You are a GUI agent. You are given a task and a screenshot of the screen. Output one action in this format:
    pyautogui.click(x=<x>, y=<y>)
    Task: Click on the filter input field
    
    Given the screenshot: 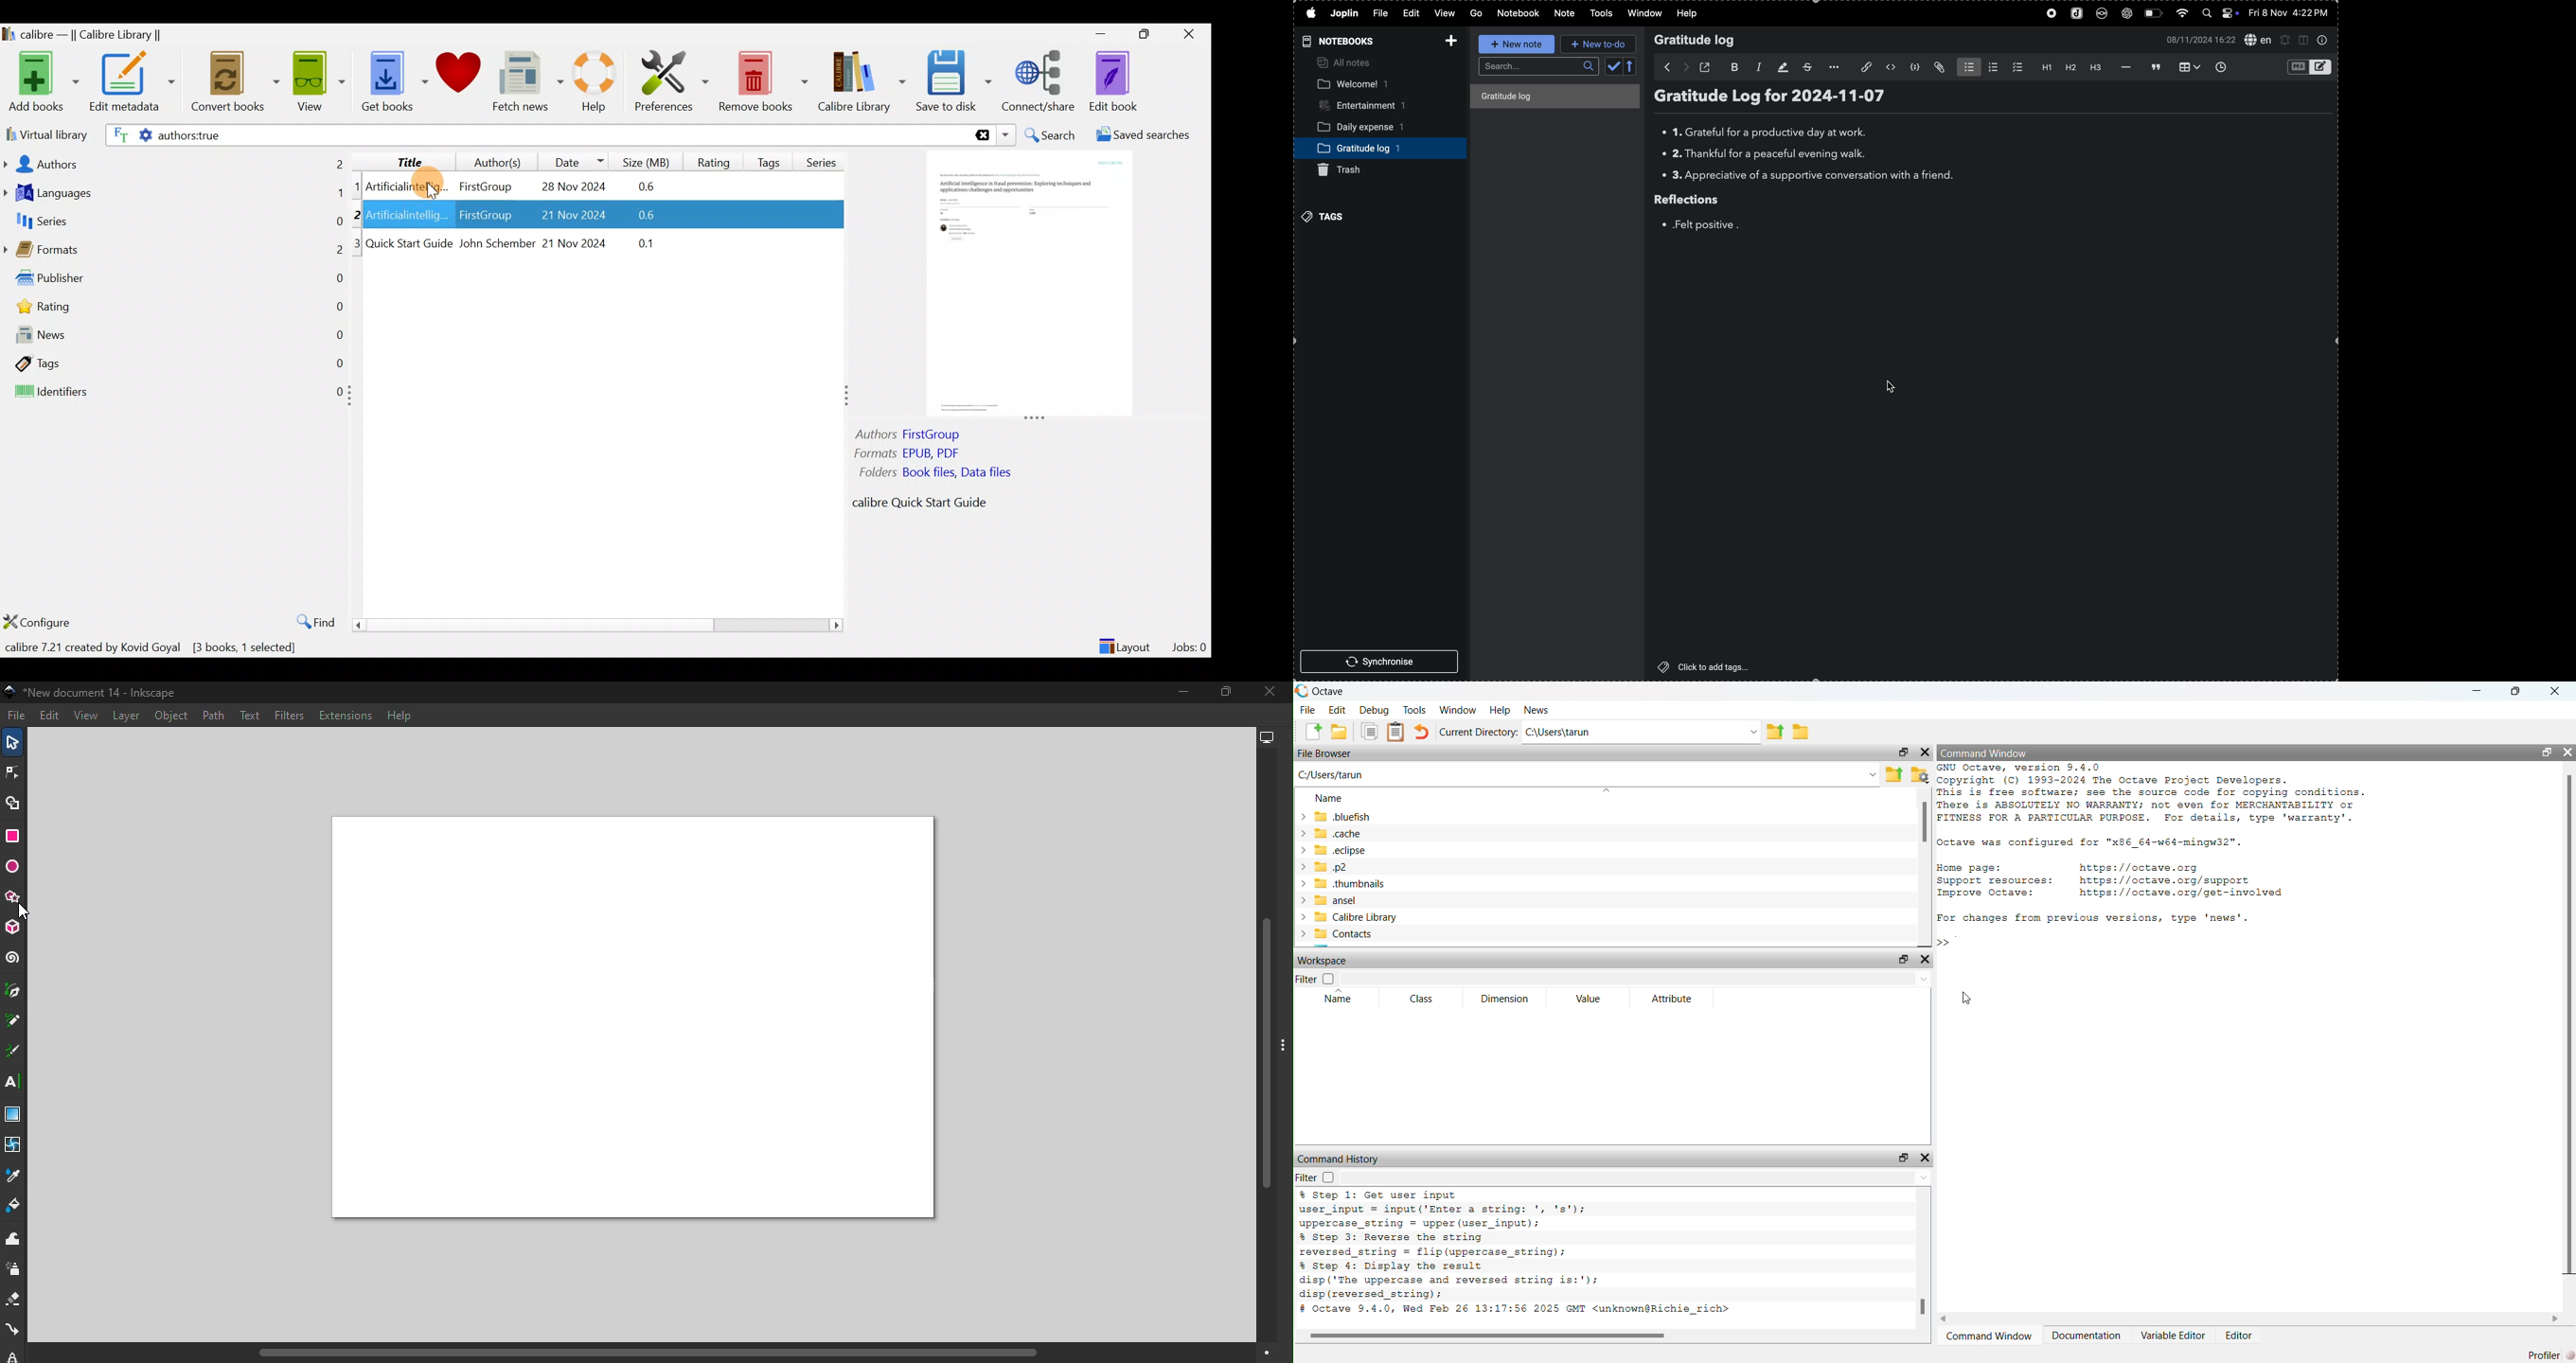 What is the action you would take?
    pyautogui.click(x=1641, y=981)
    